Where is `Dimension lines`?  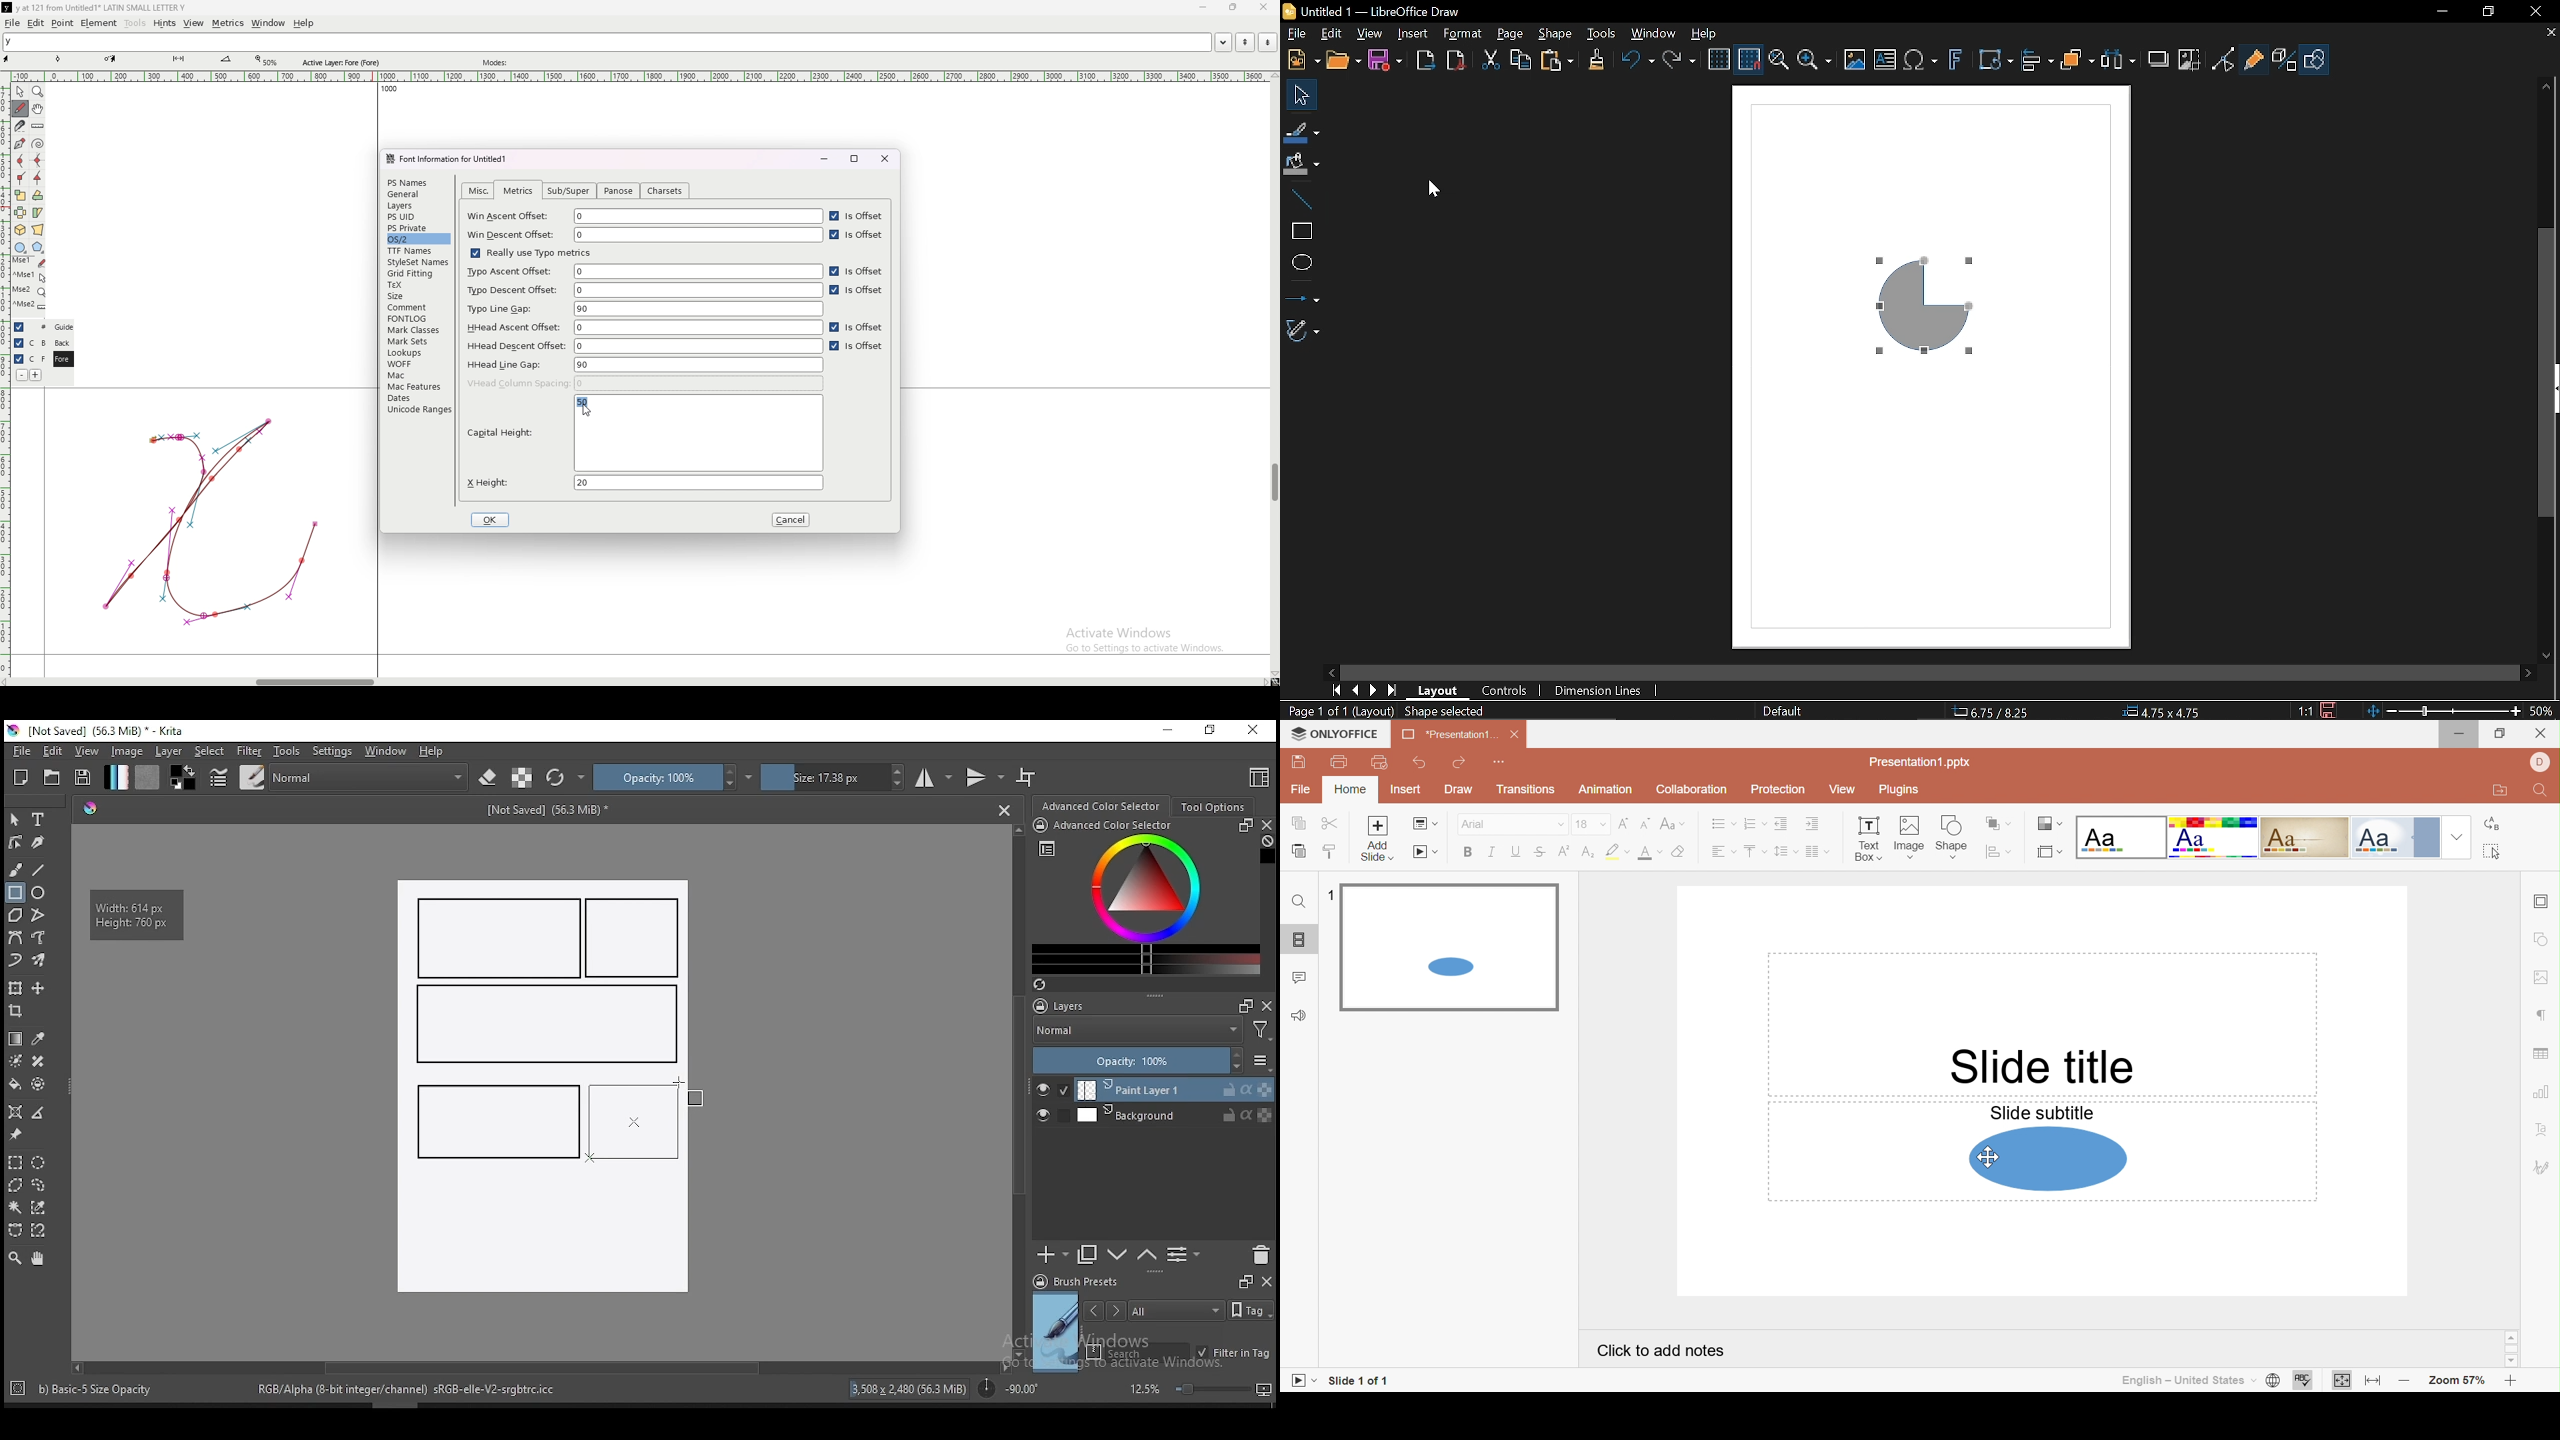 Dimension lines is located at coordinates (1598, 691).